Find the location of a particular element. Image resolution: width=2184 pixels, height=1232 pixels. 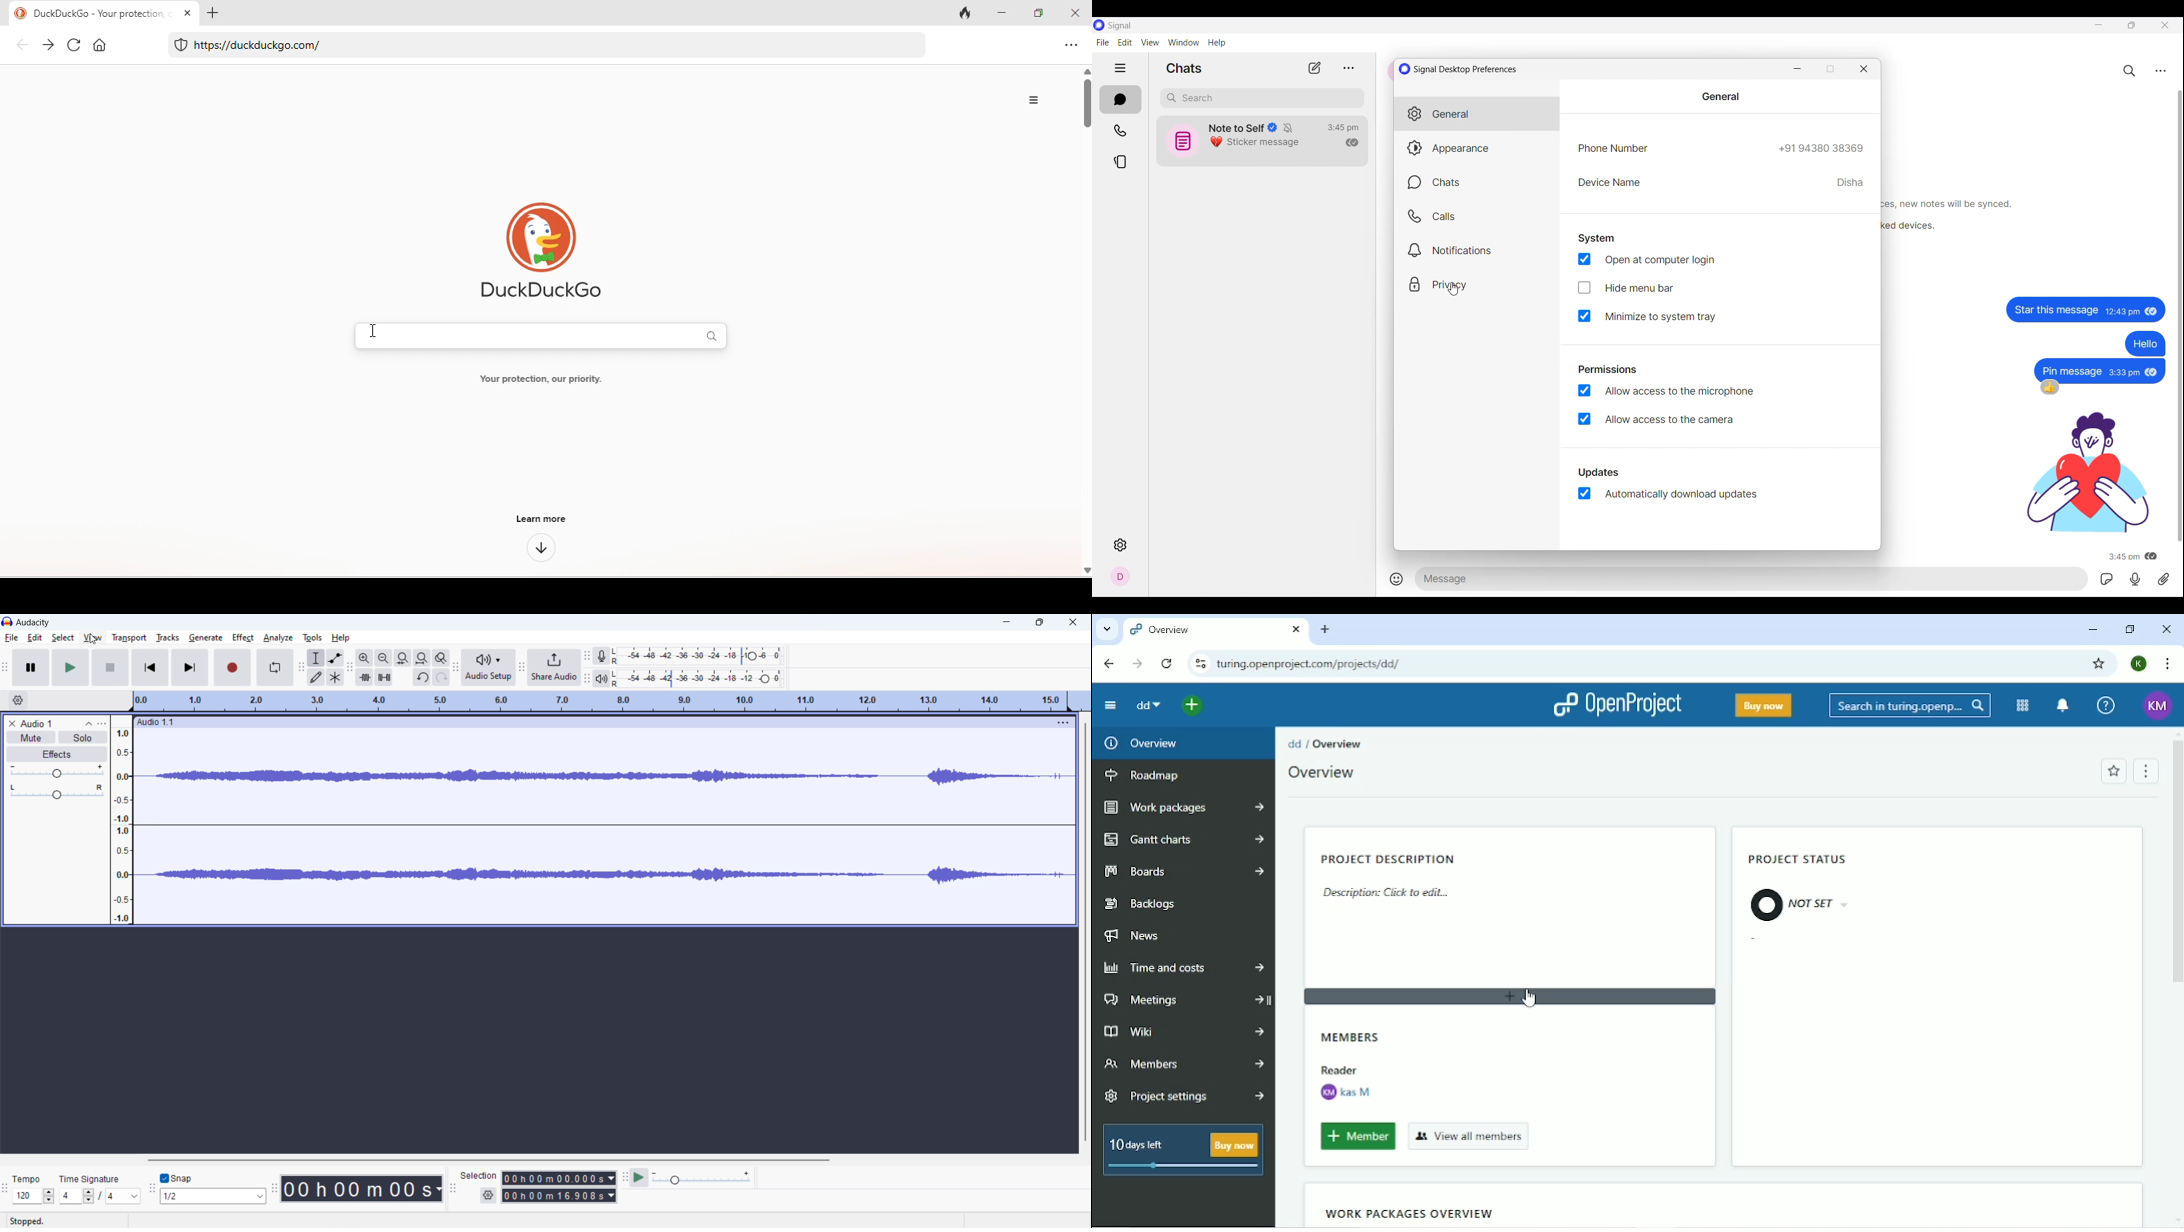

Toggle for allow access to the camera, current selection is located at coordinates (1657, 420).